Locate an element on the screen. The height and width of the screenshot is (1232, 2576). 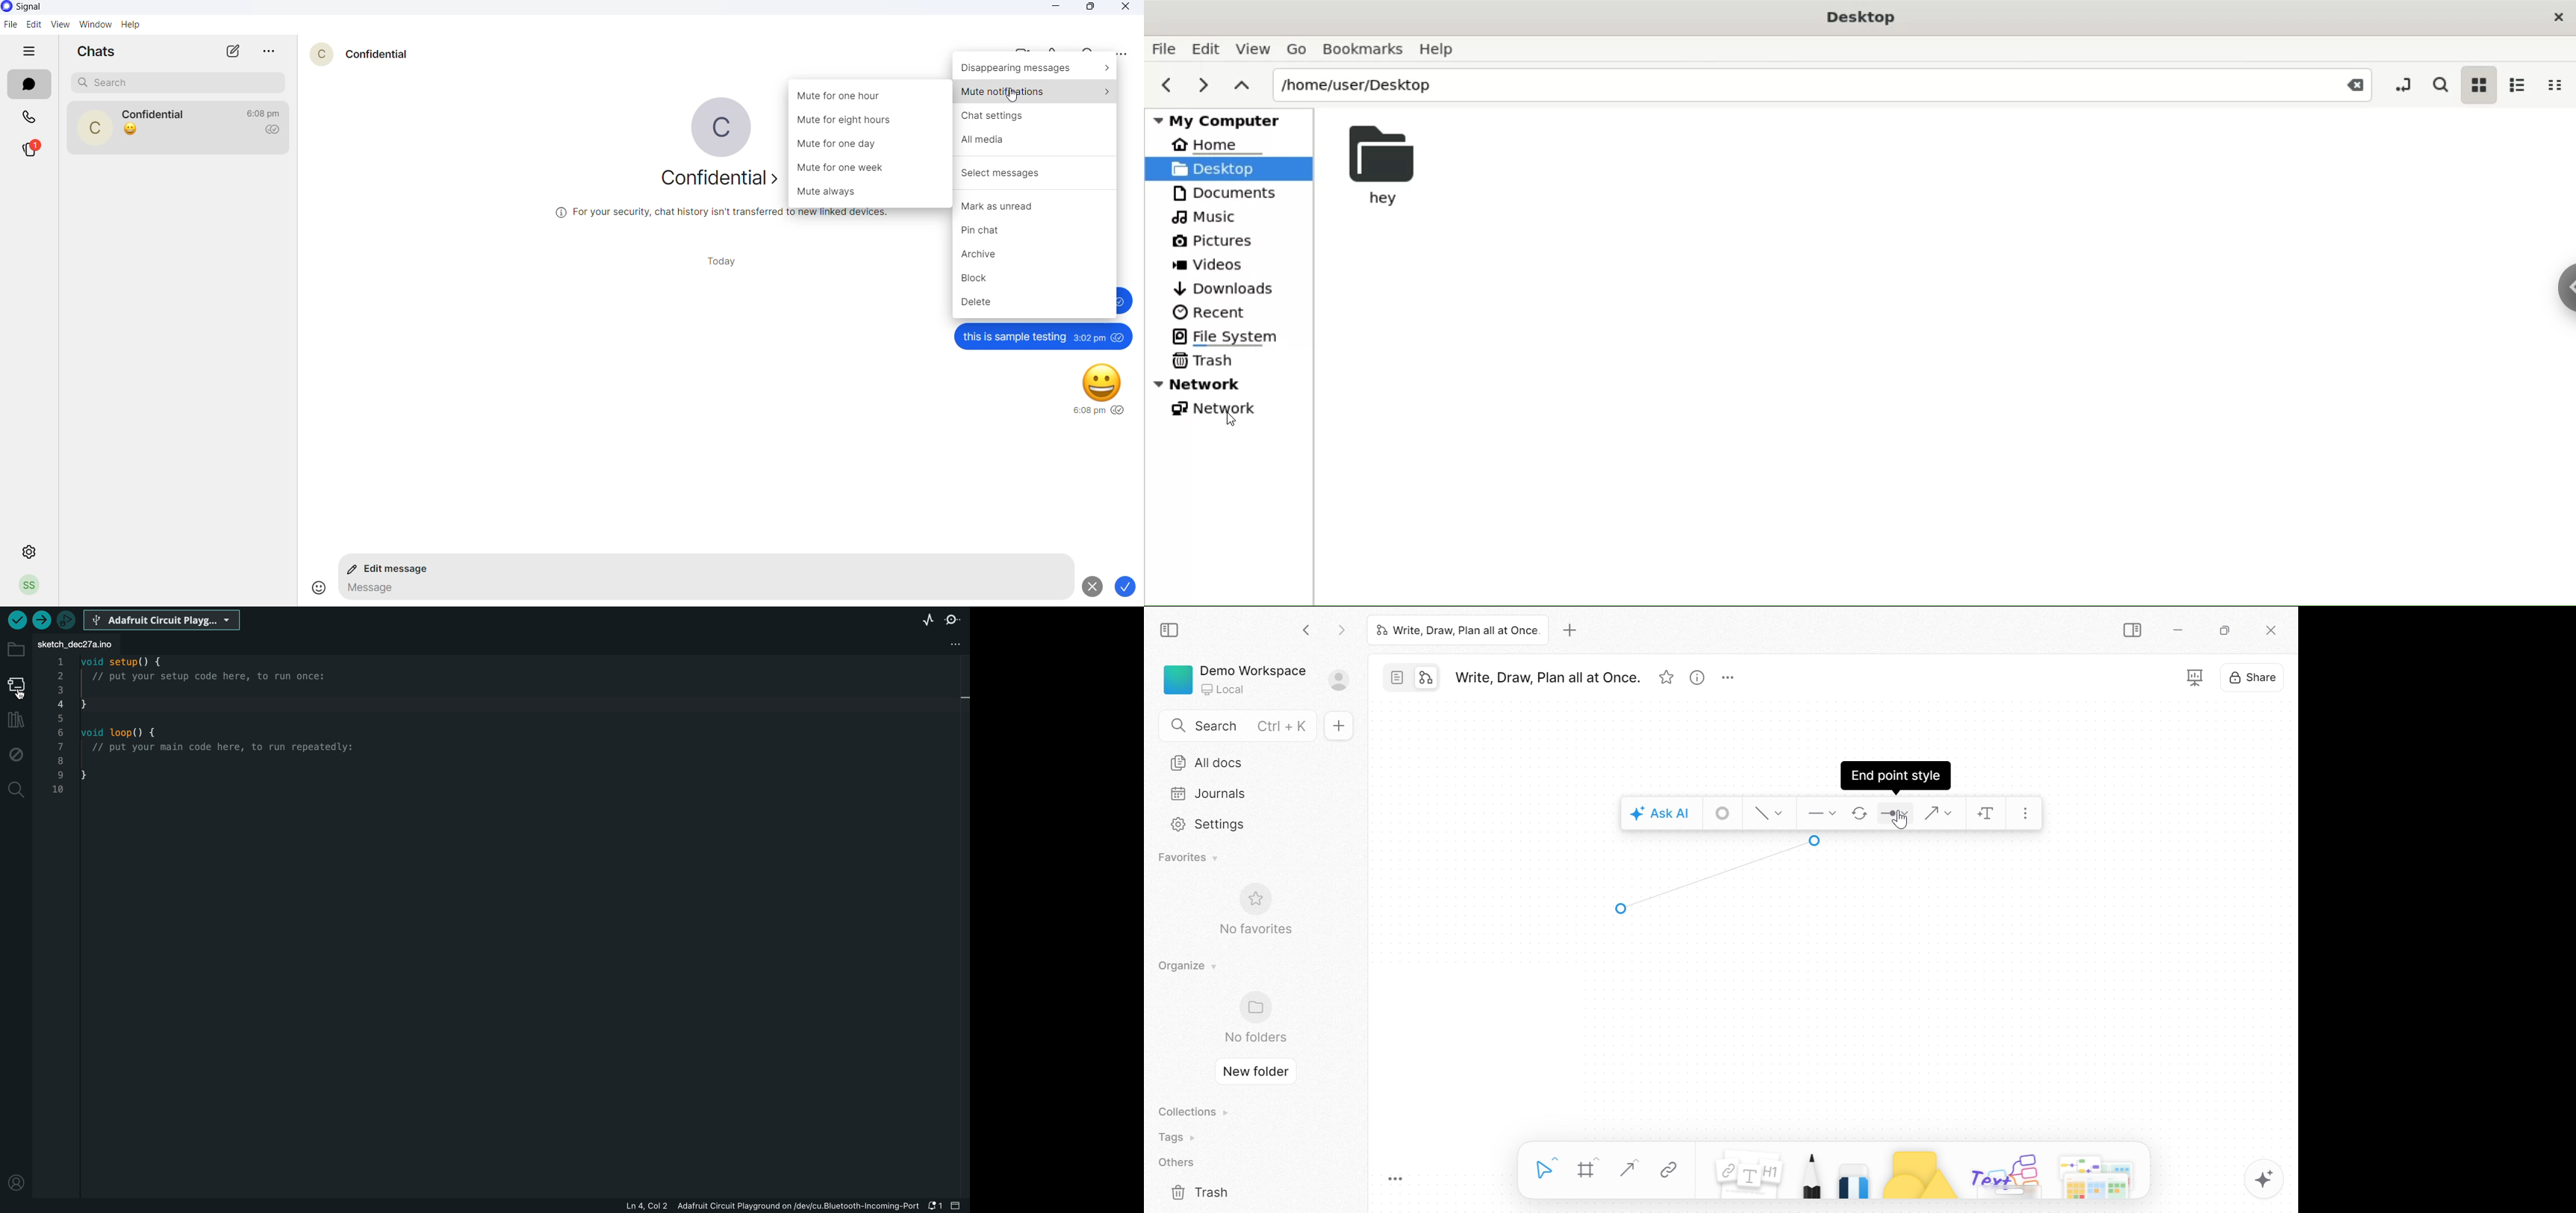
Write, Draw, Plan all at Once. is located at coordinates (1547, 677).